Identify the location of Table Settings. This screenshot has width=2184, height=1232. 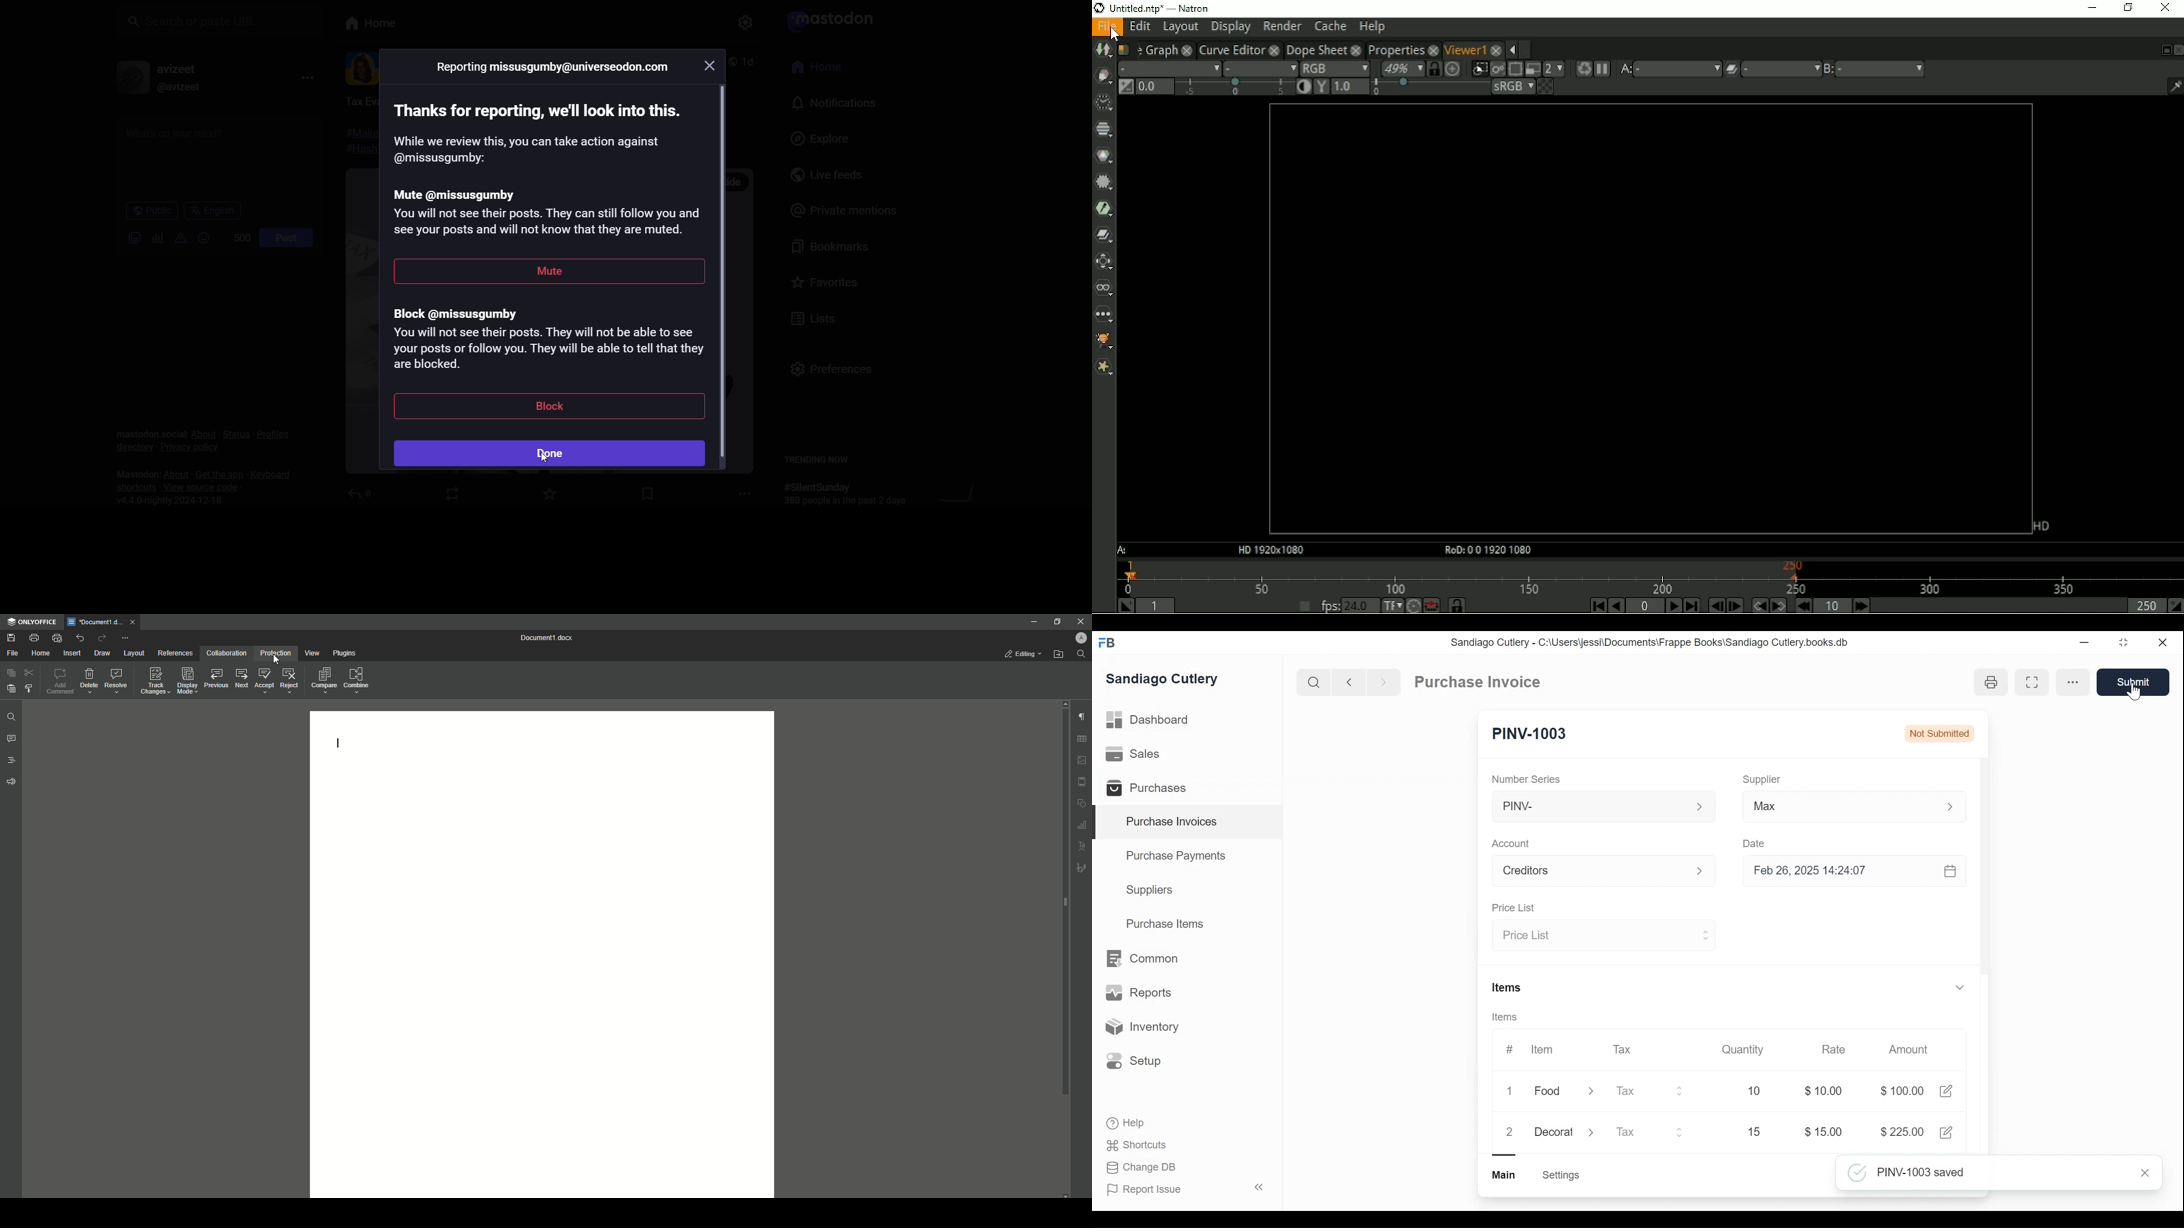
(1082, 739).